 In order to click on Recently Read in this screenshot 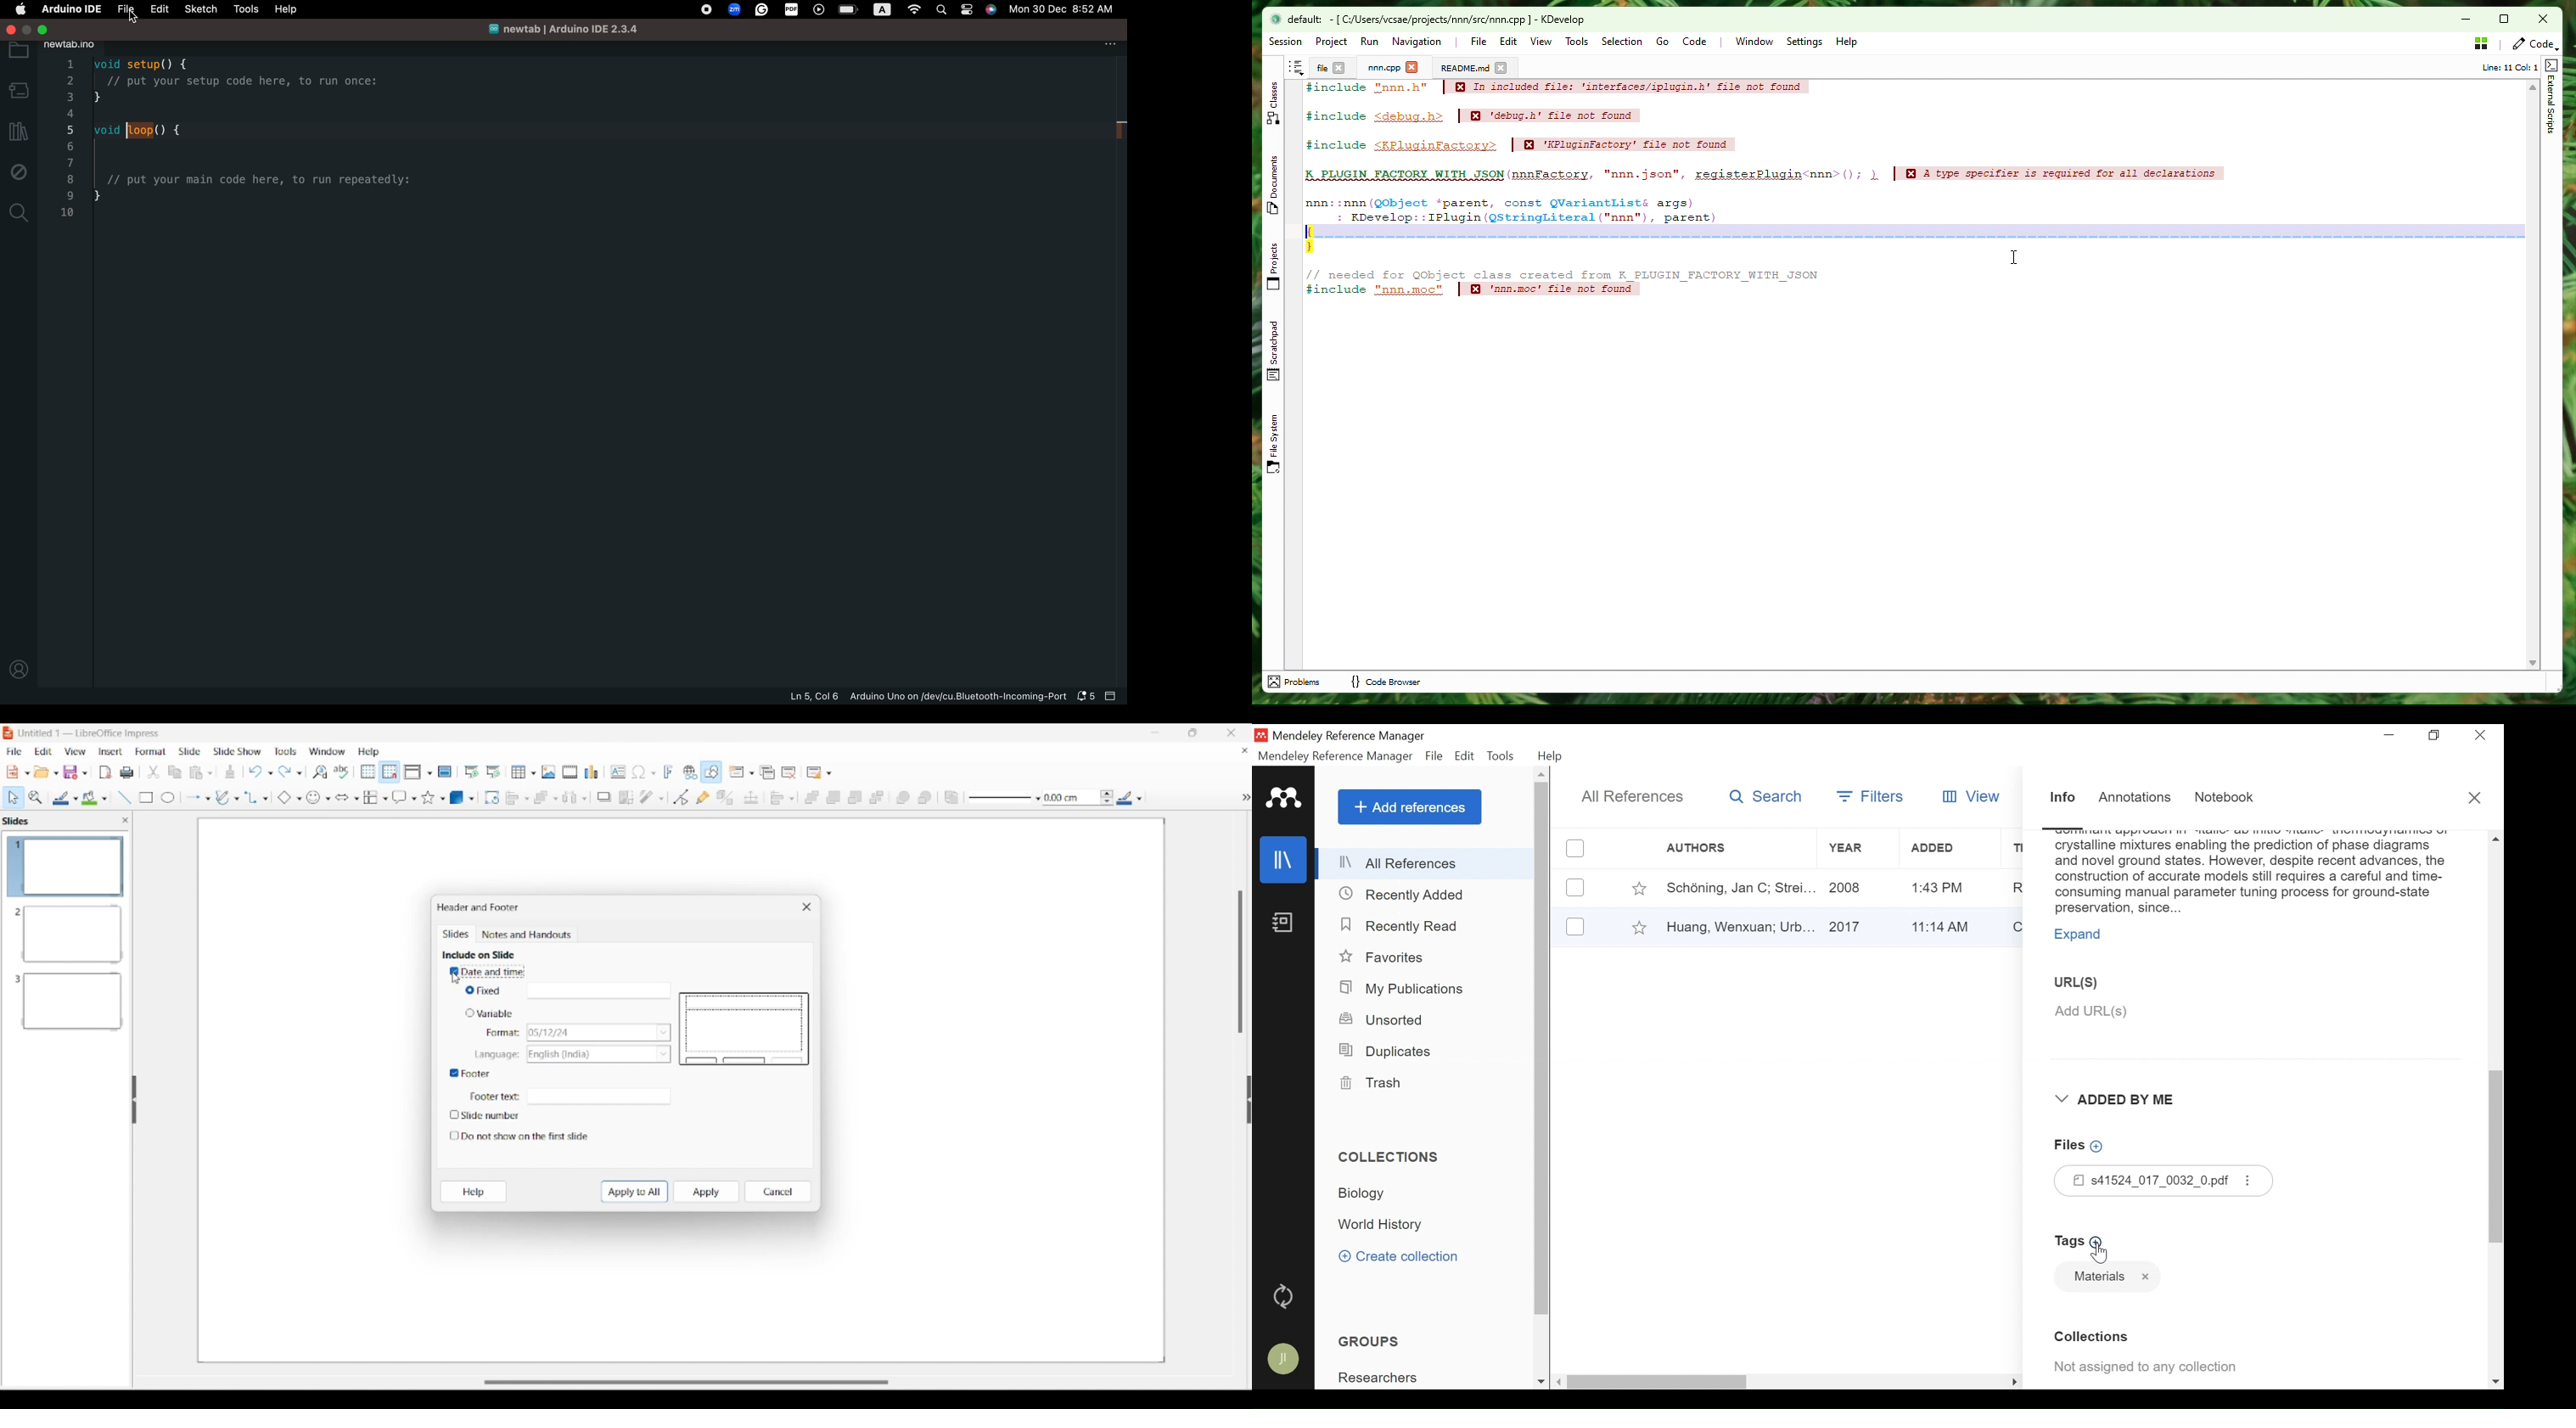, I will do `click(1407, 927)`.